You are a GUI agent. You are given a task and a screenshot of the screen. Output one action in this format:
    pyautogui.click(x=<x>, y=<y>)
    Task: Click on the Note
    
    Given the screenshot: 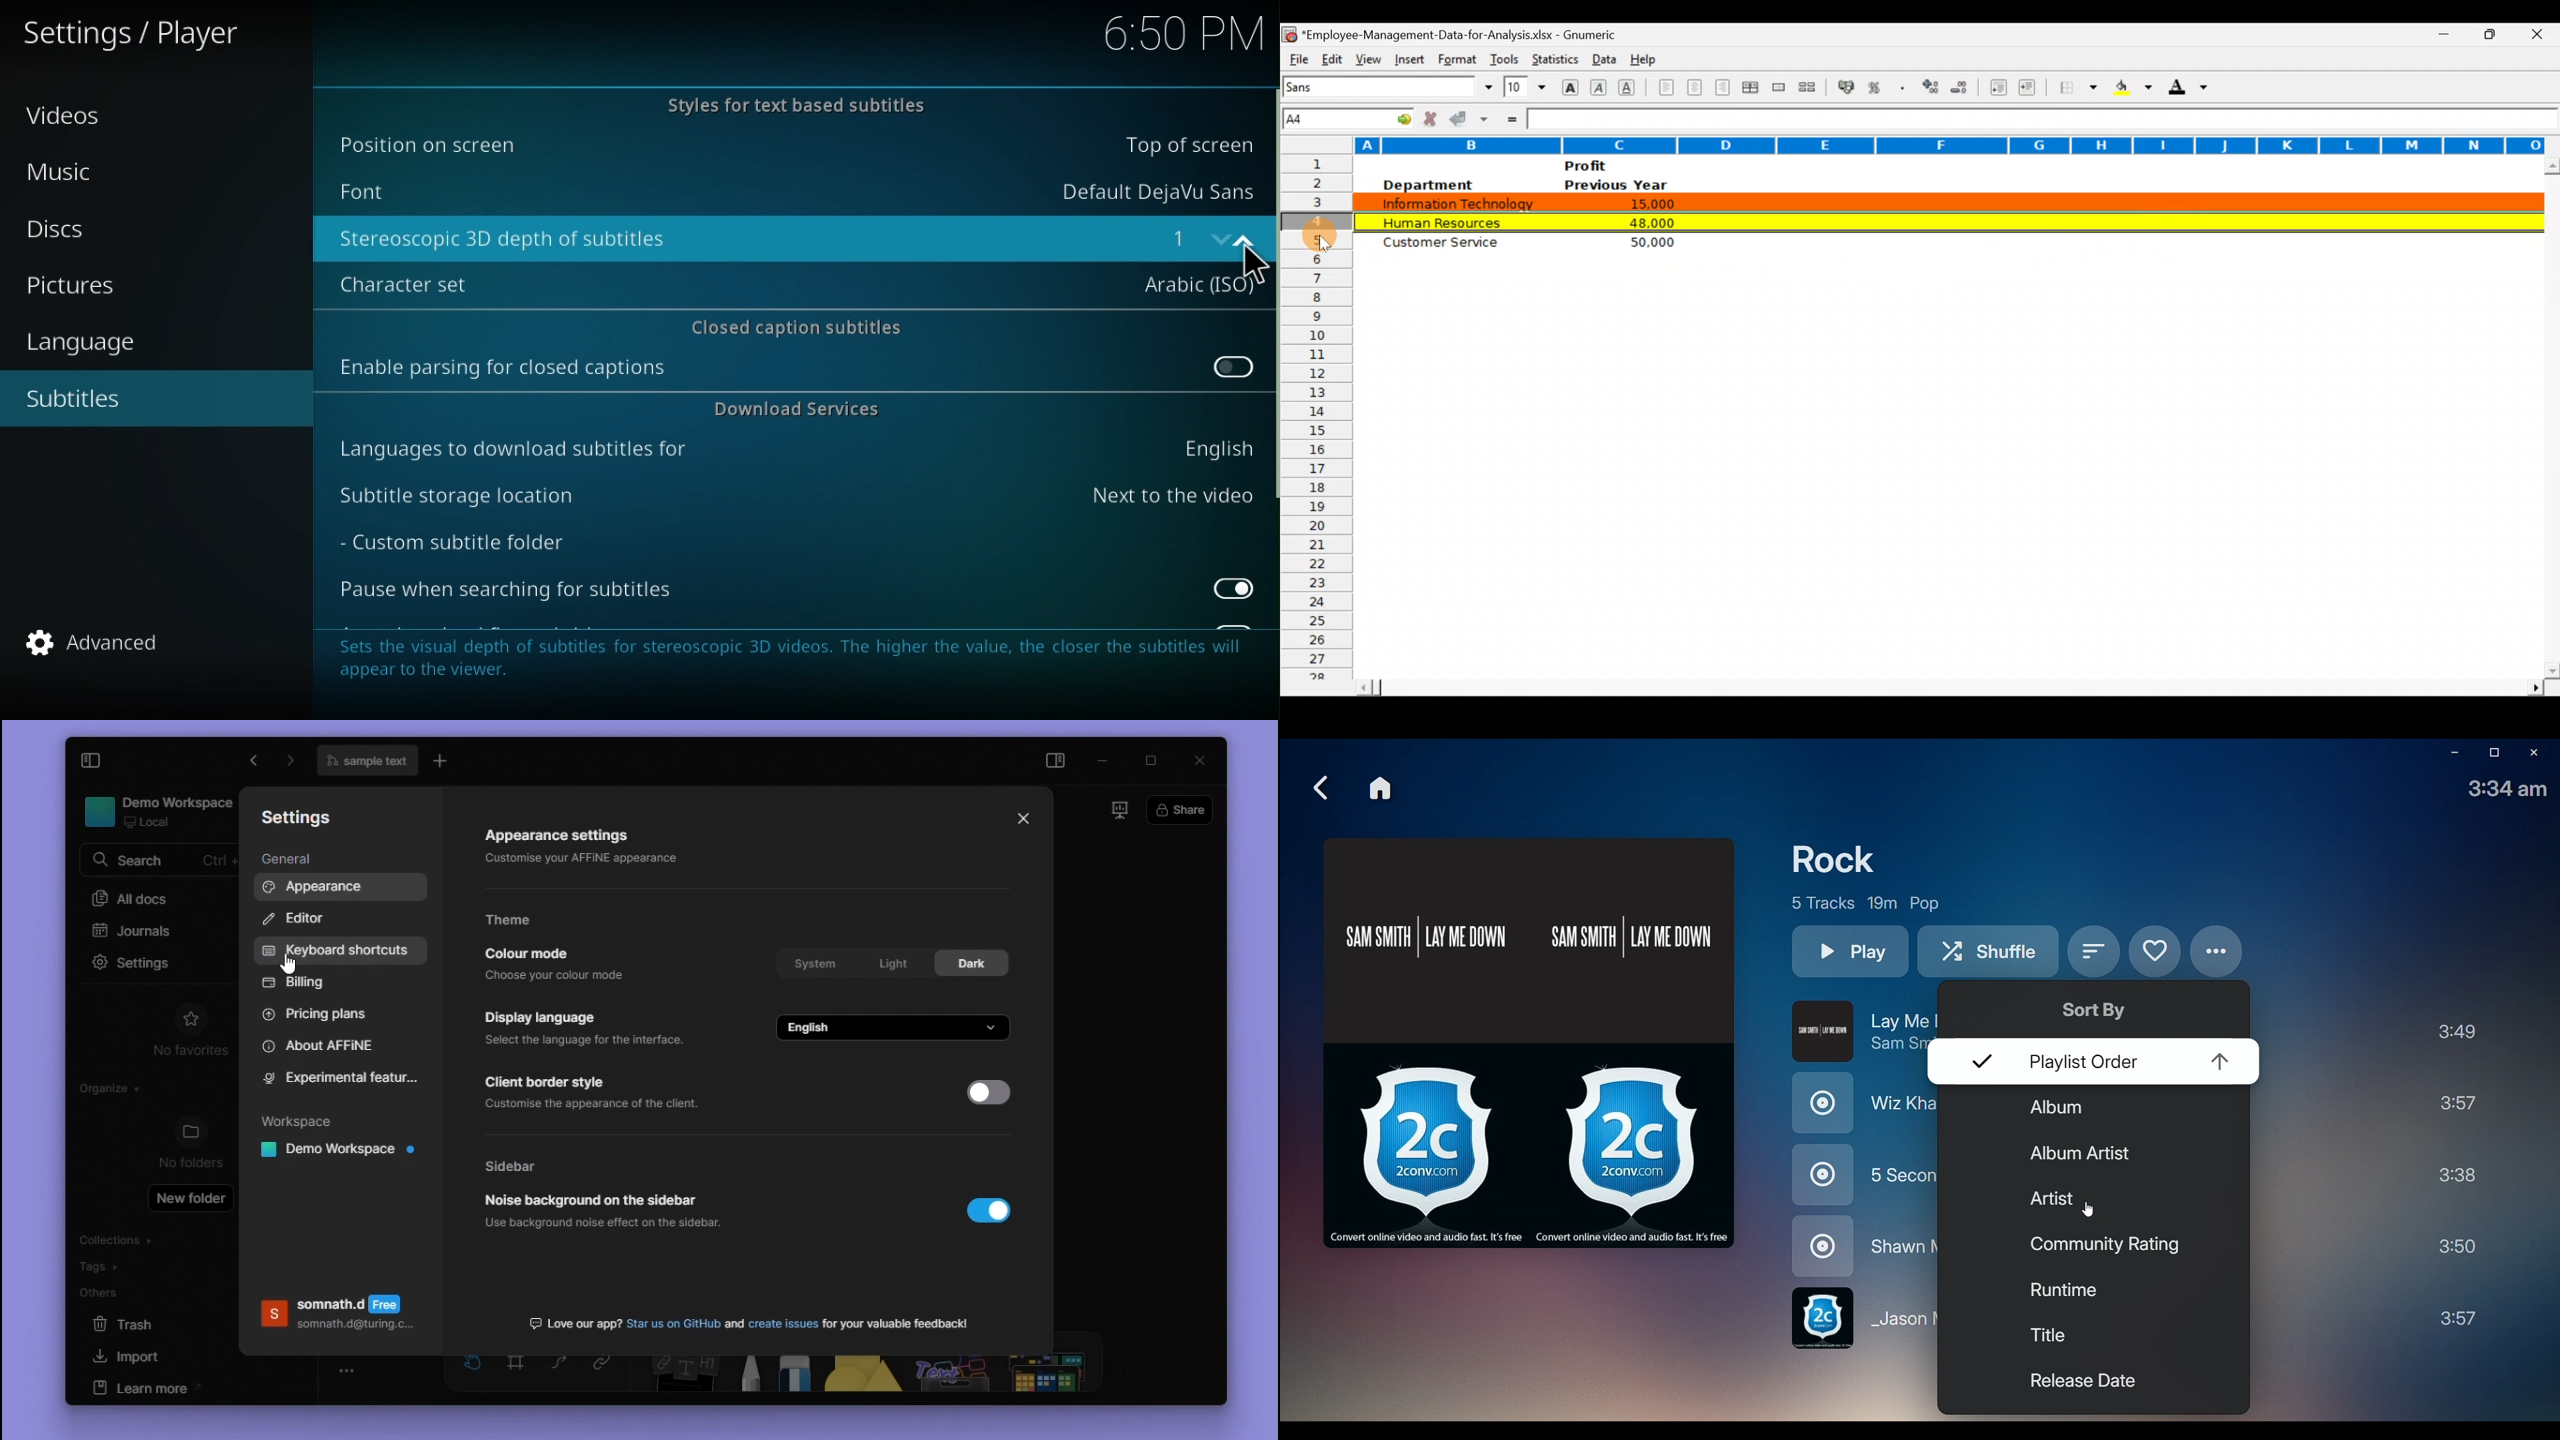 What is the action you would take?
    pyautogui.click(x=677, y=1376)
    